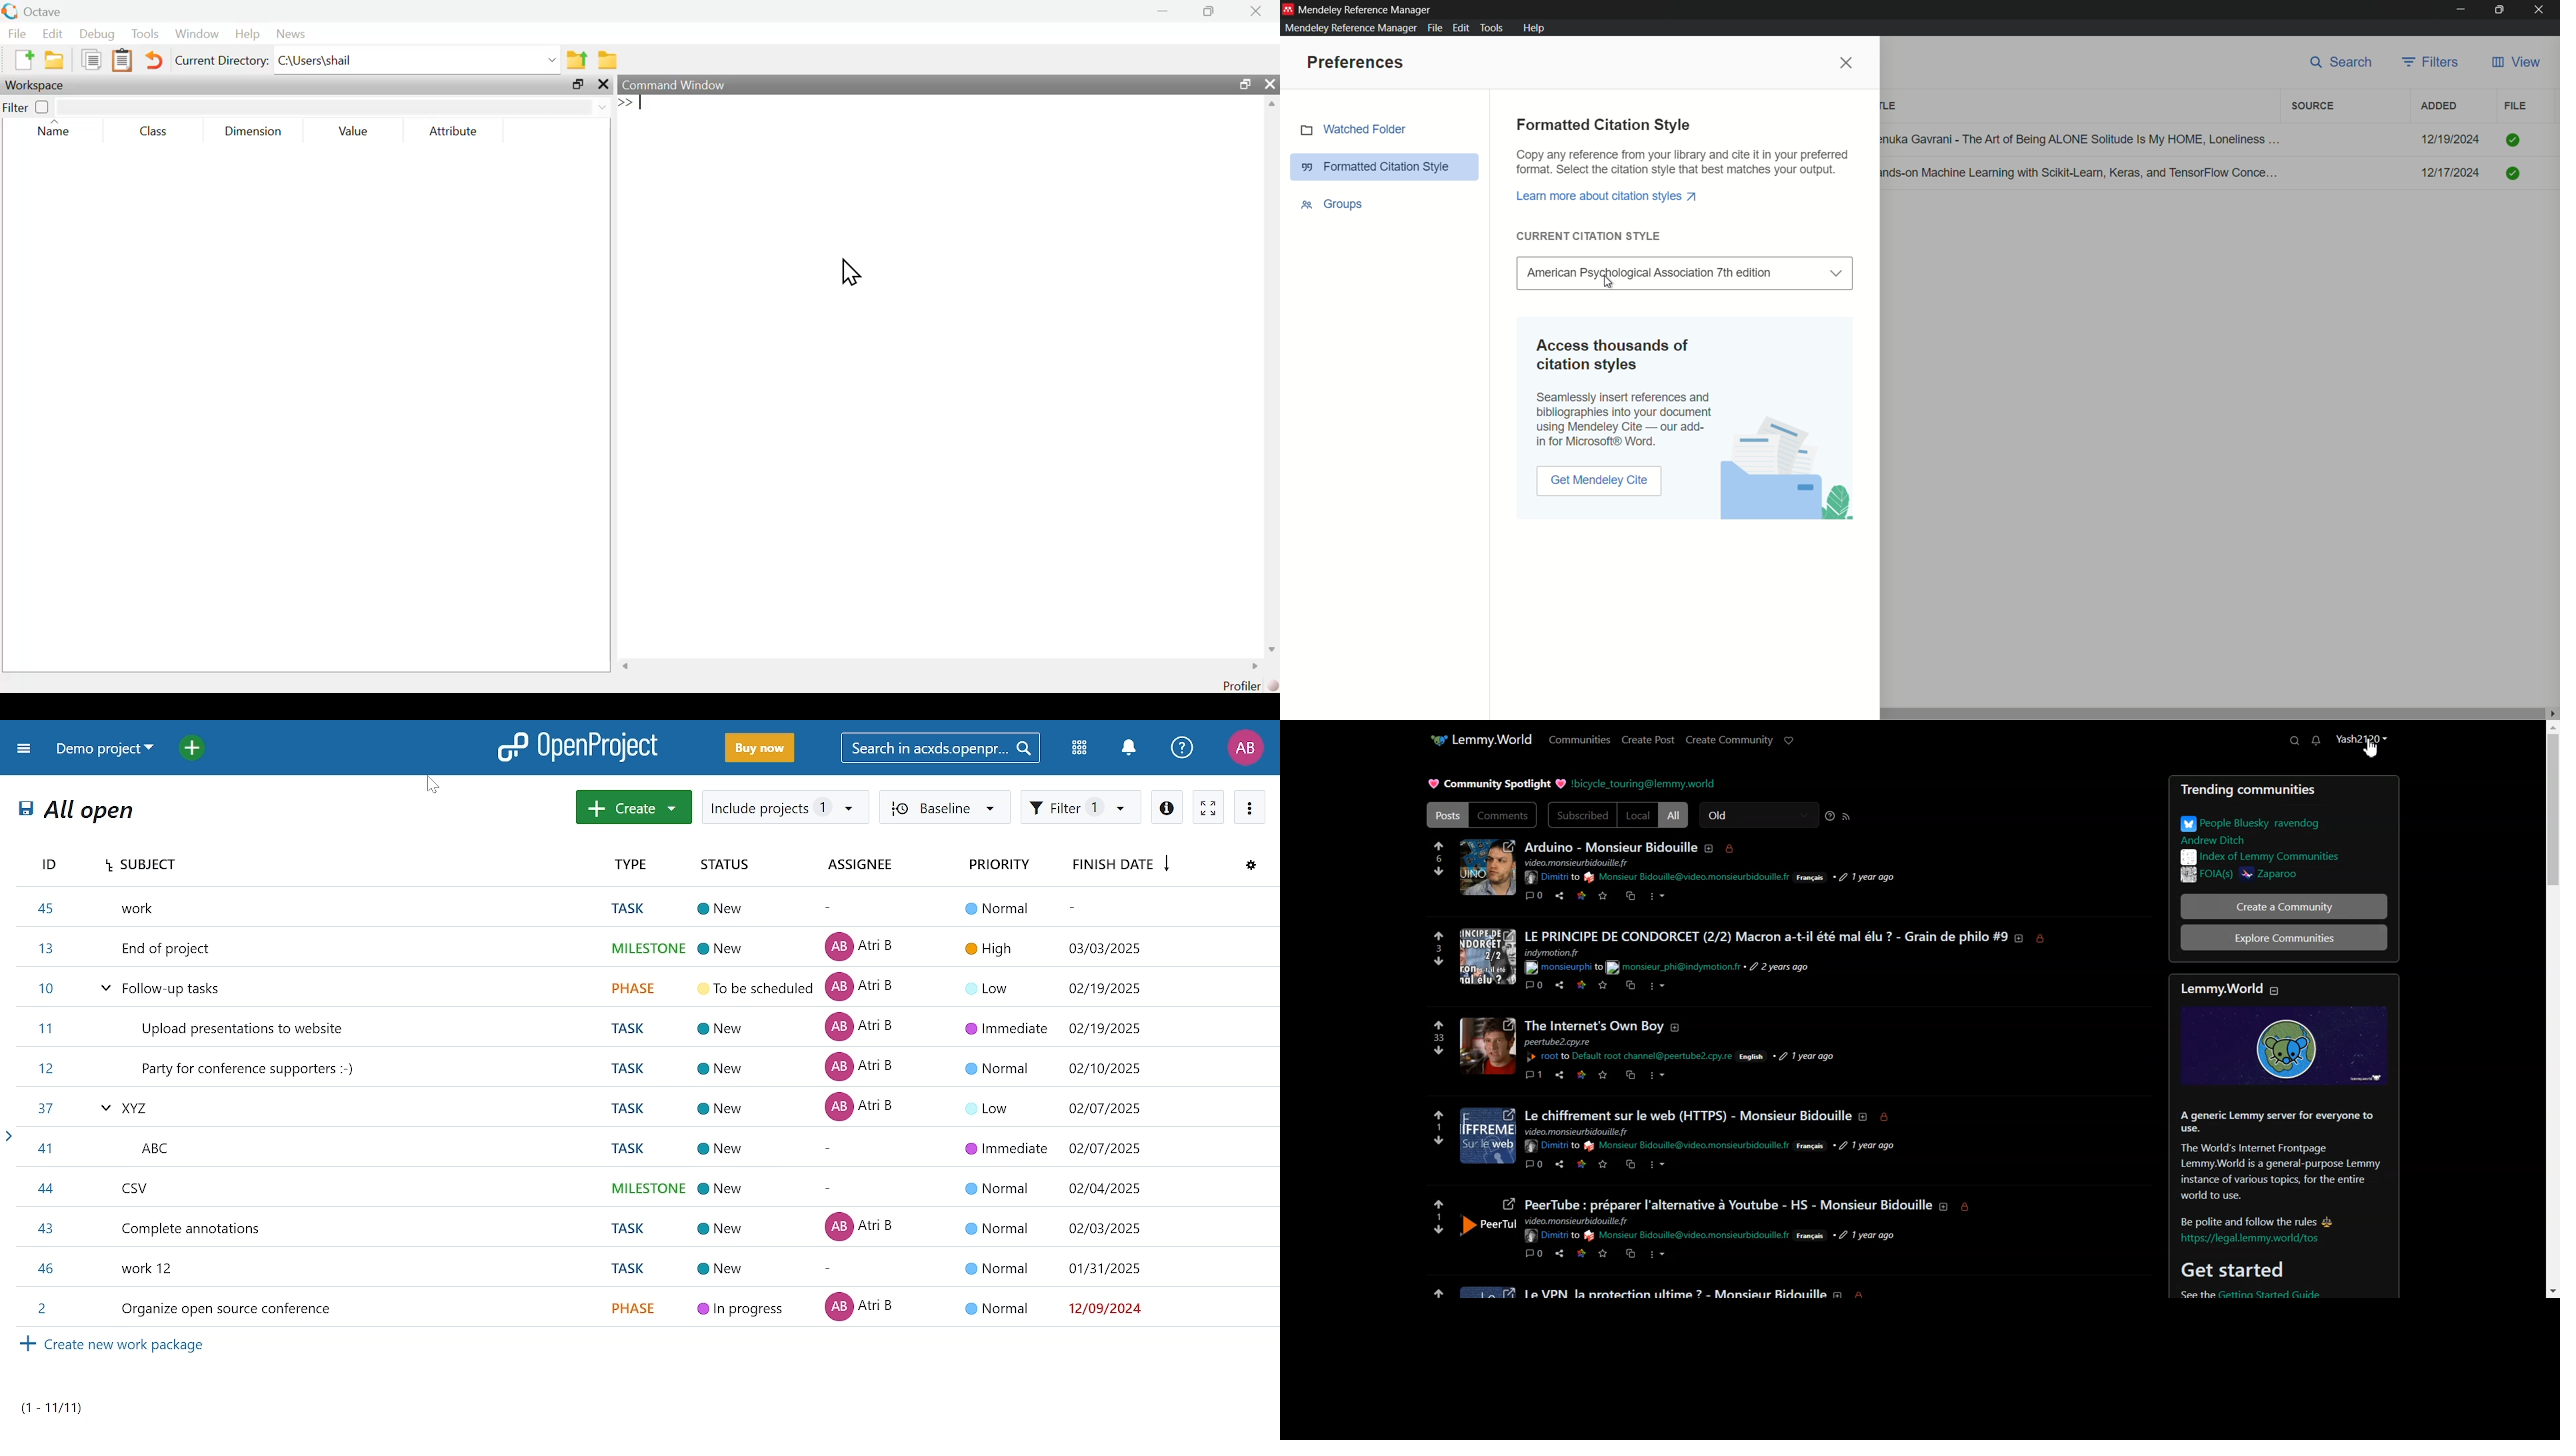 The width and height of the screenshot is (2576, 1456). I want to click on task titled "work", so click(651, 1265).